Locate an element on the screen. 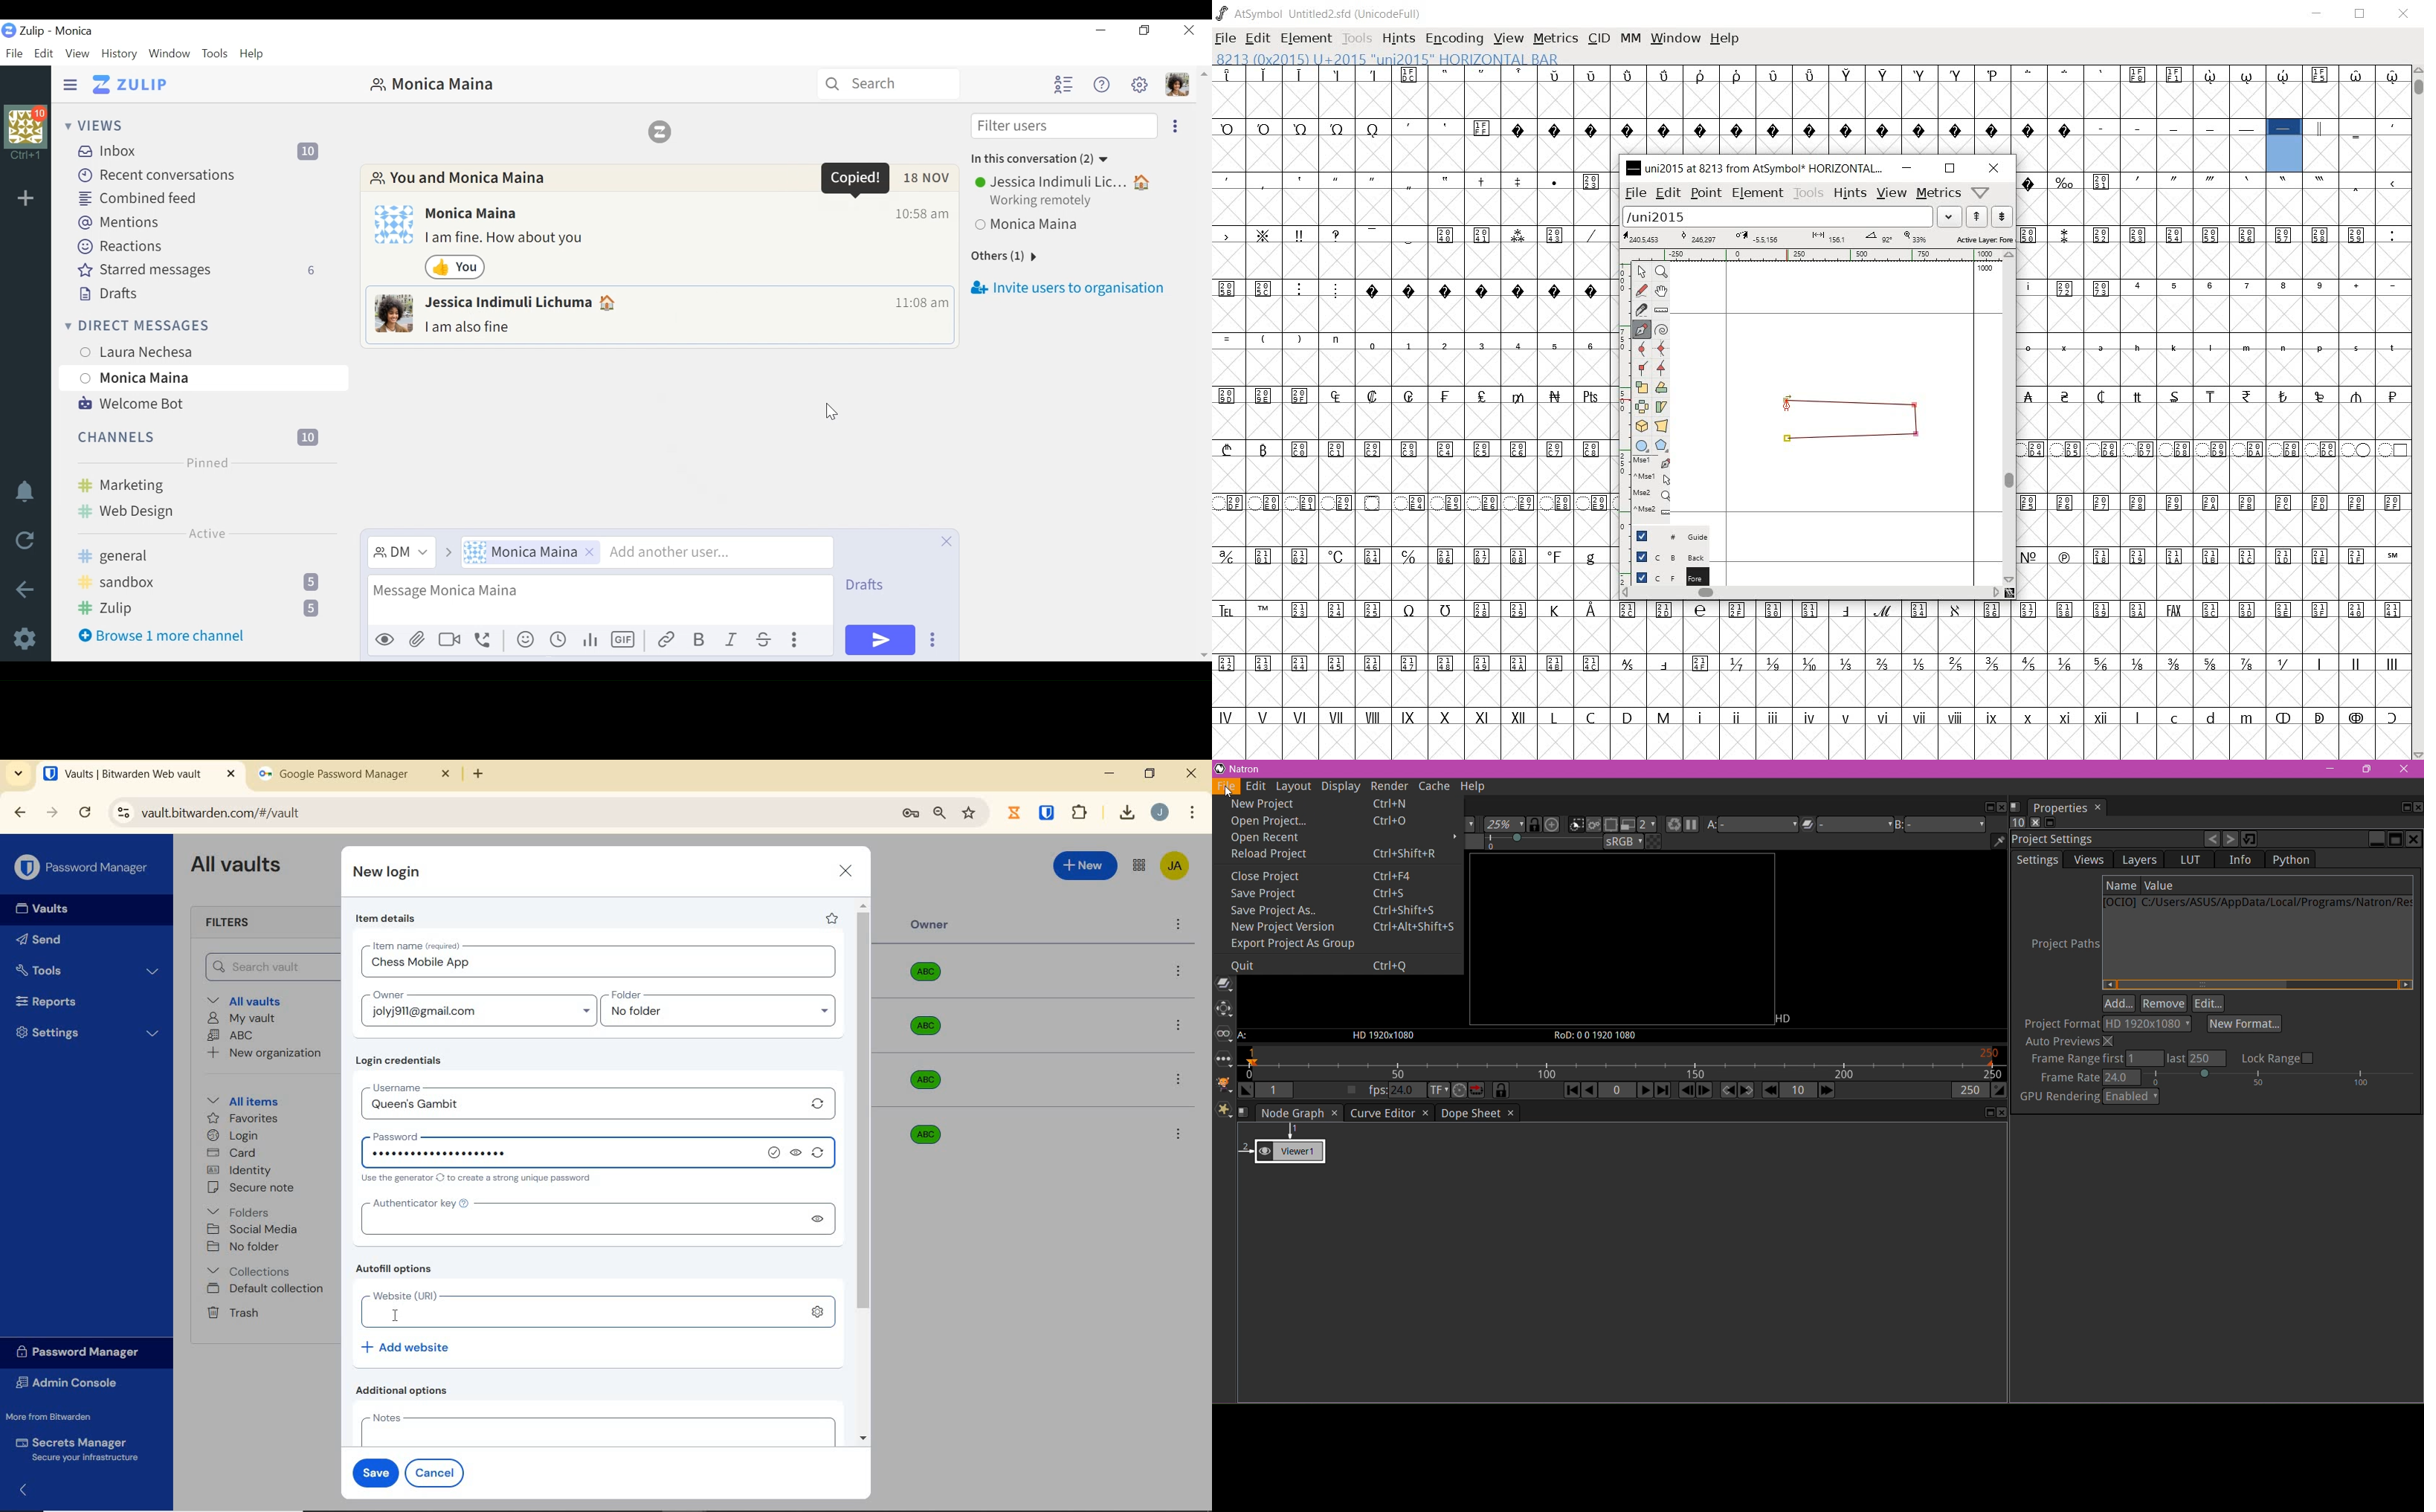 The width and height of the screenshot is (2436, 1512). Date is located at coordinates (927, 181).